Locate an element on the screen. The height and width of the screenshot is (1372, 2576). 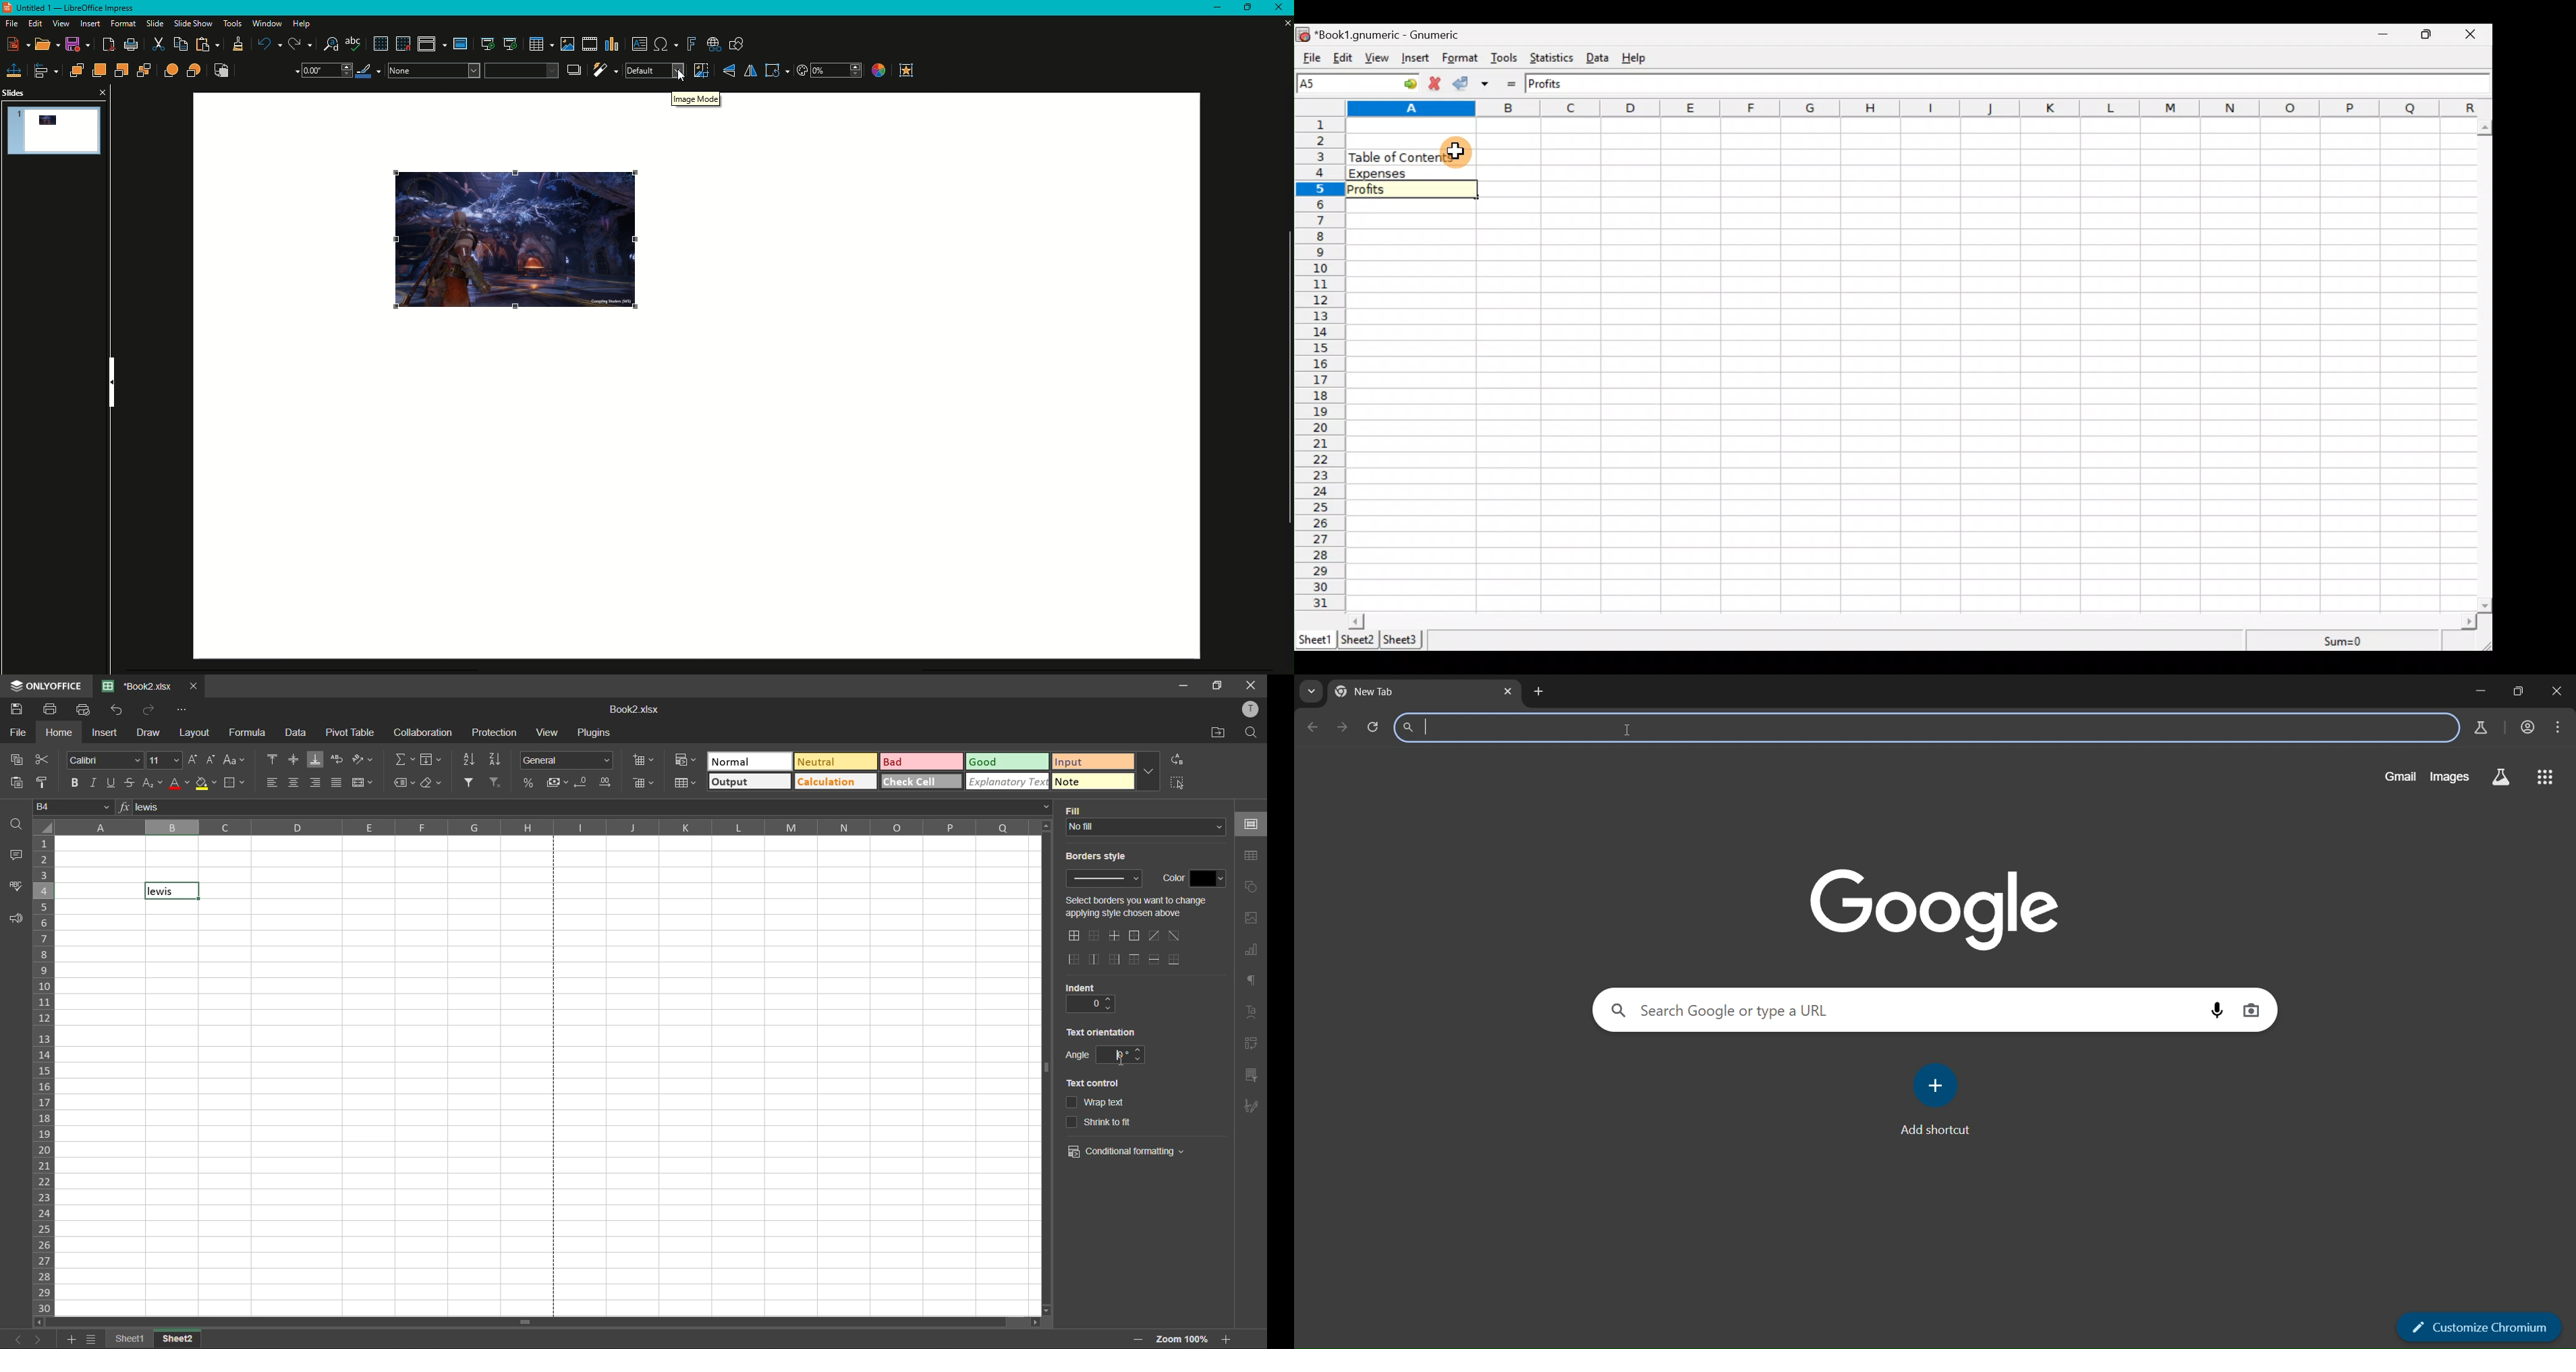
draw is located at coordinates (150, 733).